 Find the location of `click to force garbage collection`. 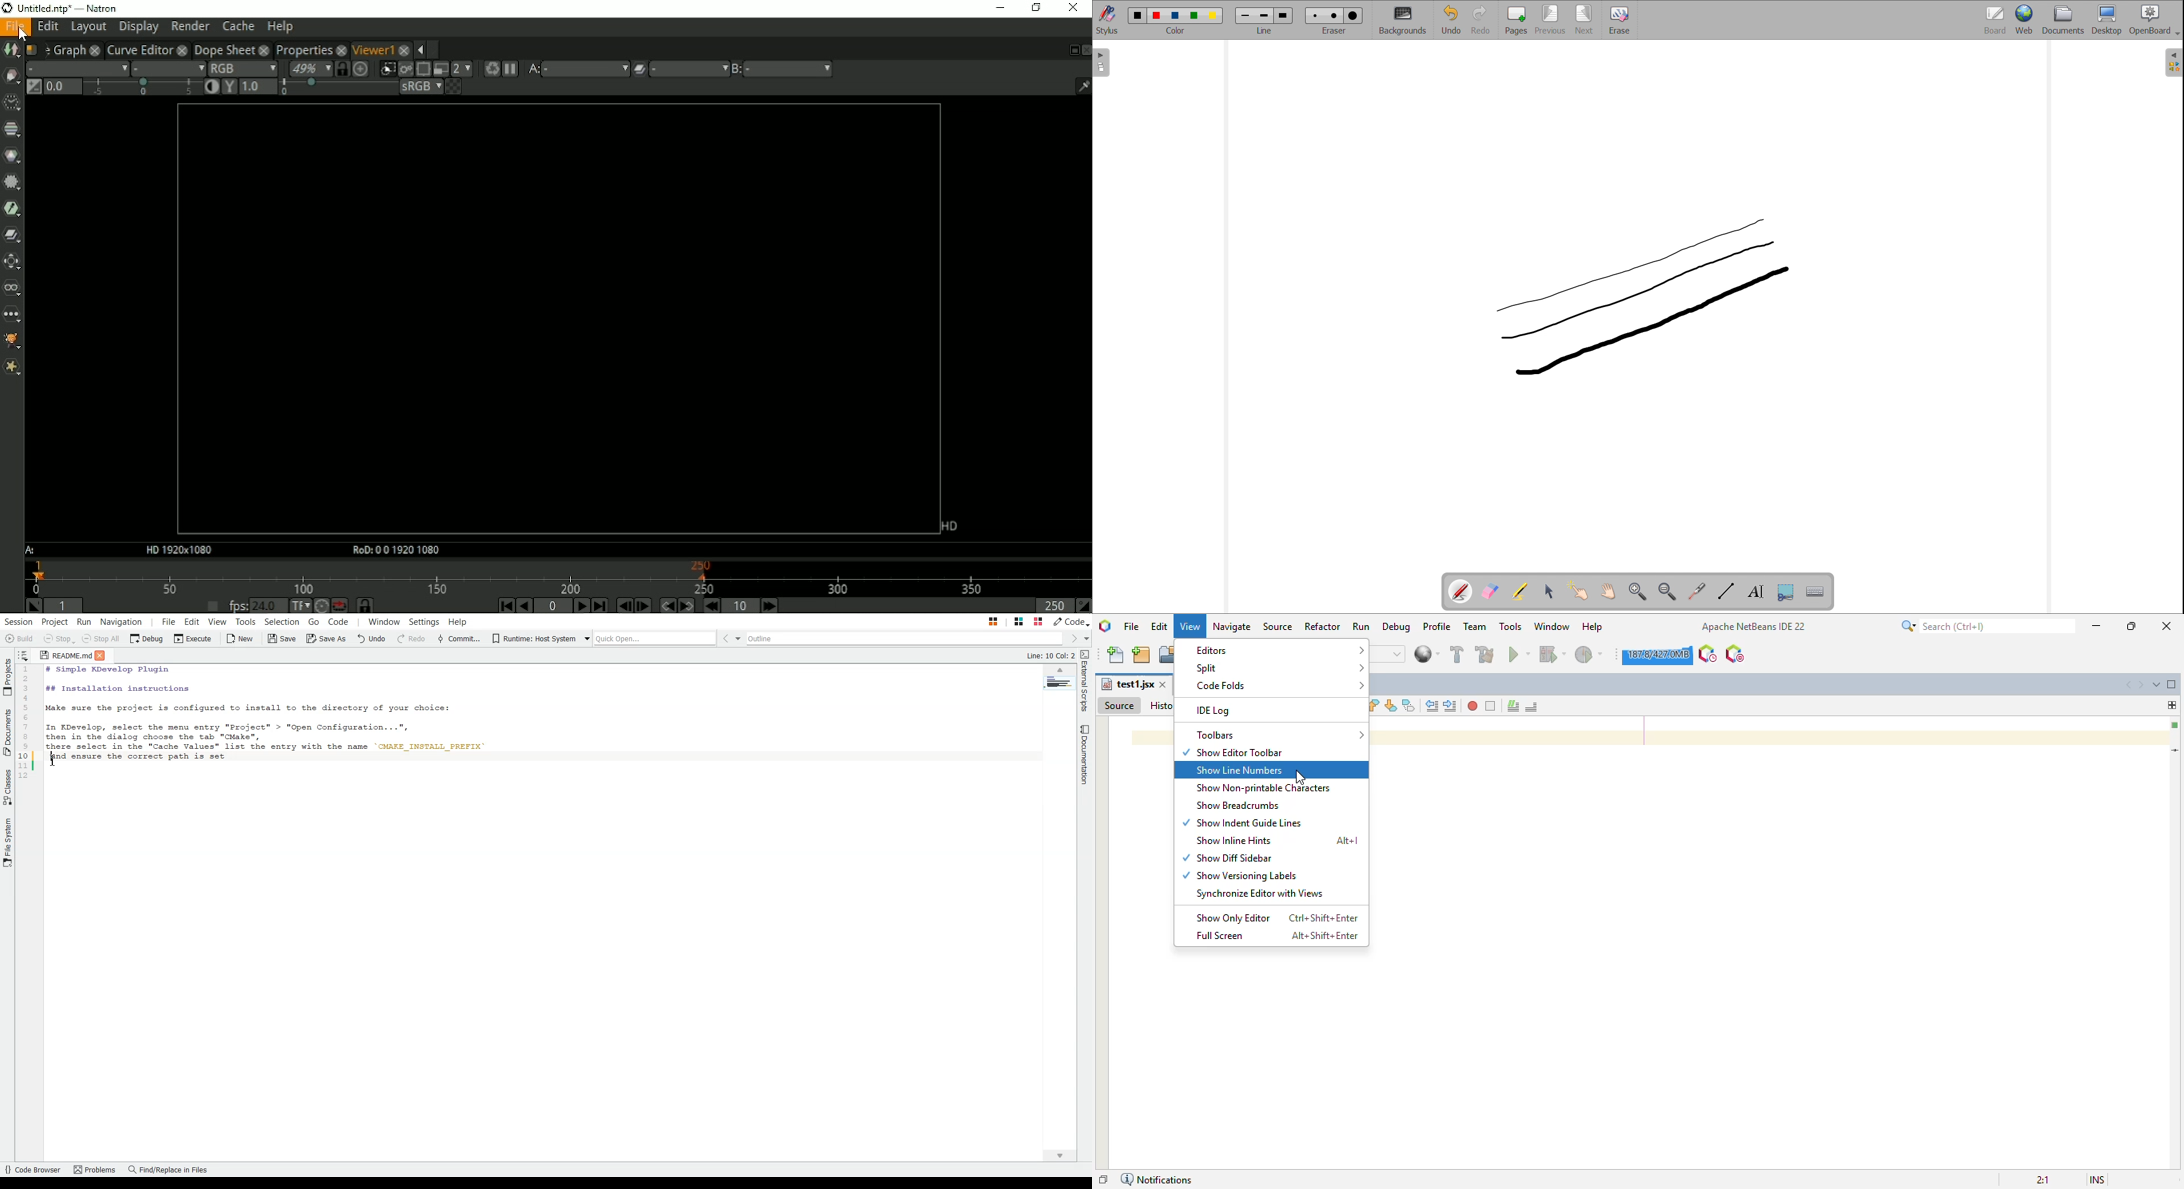

click to force garbage collection is located at coordinates (1657, 655).